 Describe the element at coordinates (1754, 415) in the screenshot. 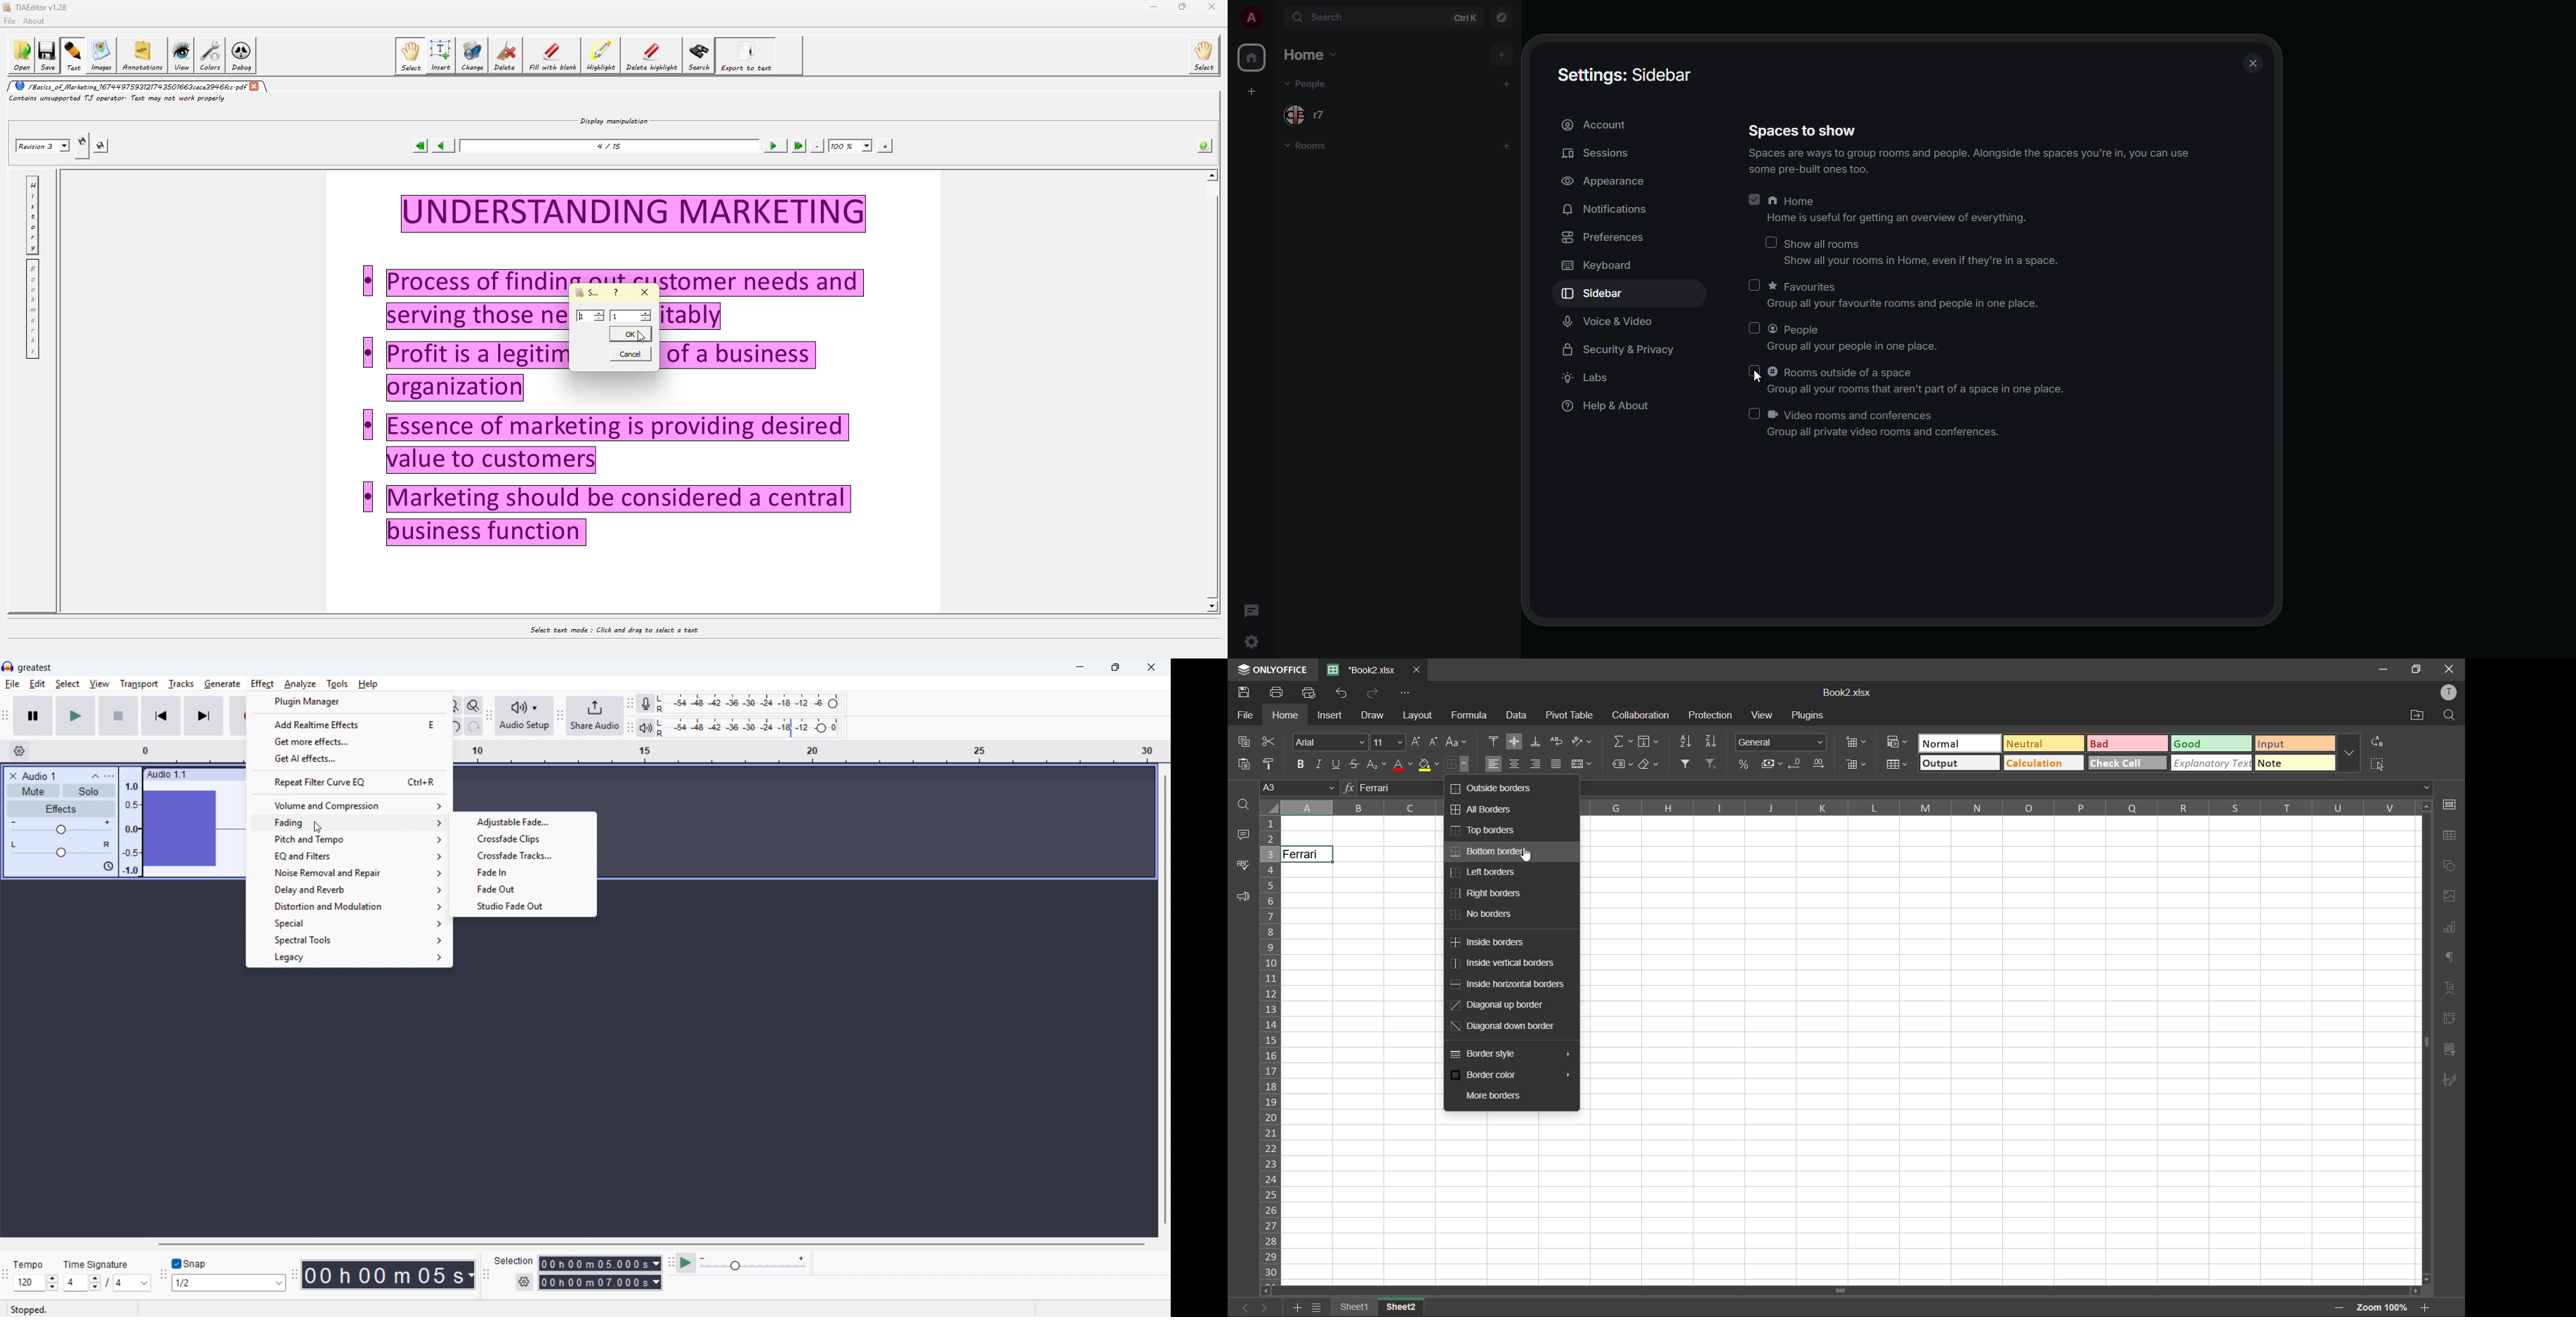

I see `click to enable` at that location.